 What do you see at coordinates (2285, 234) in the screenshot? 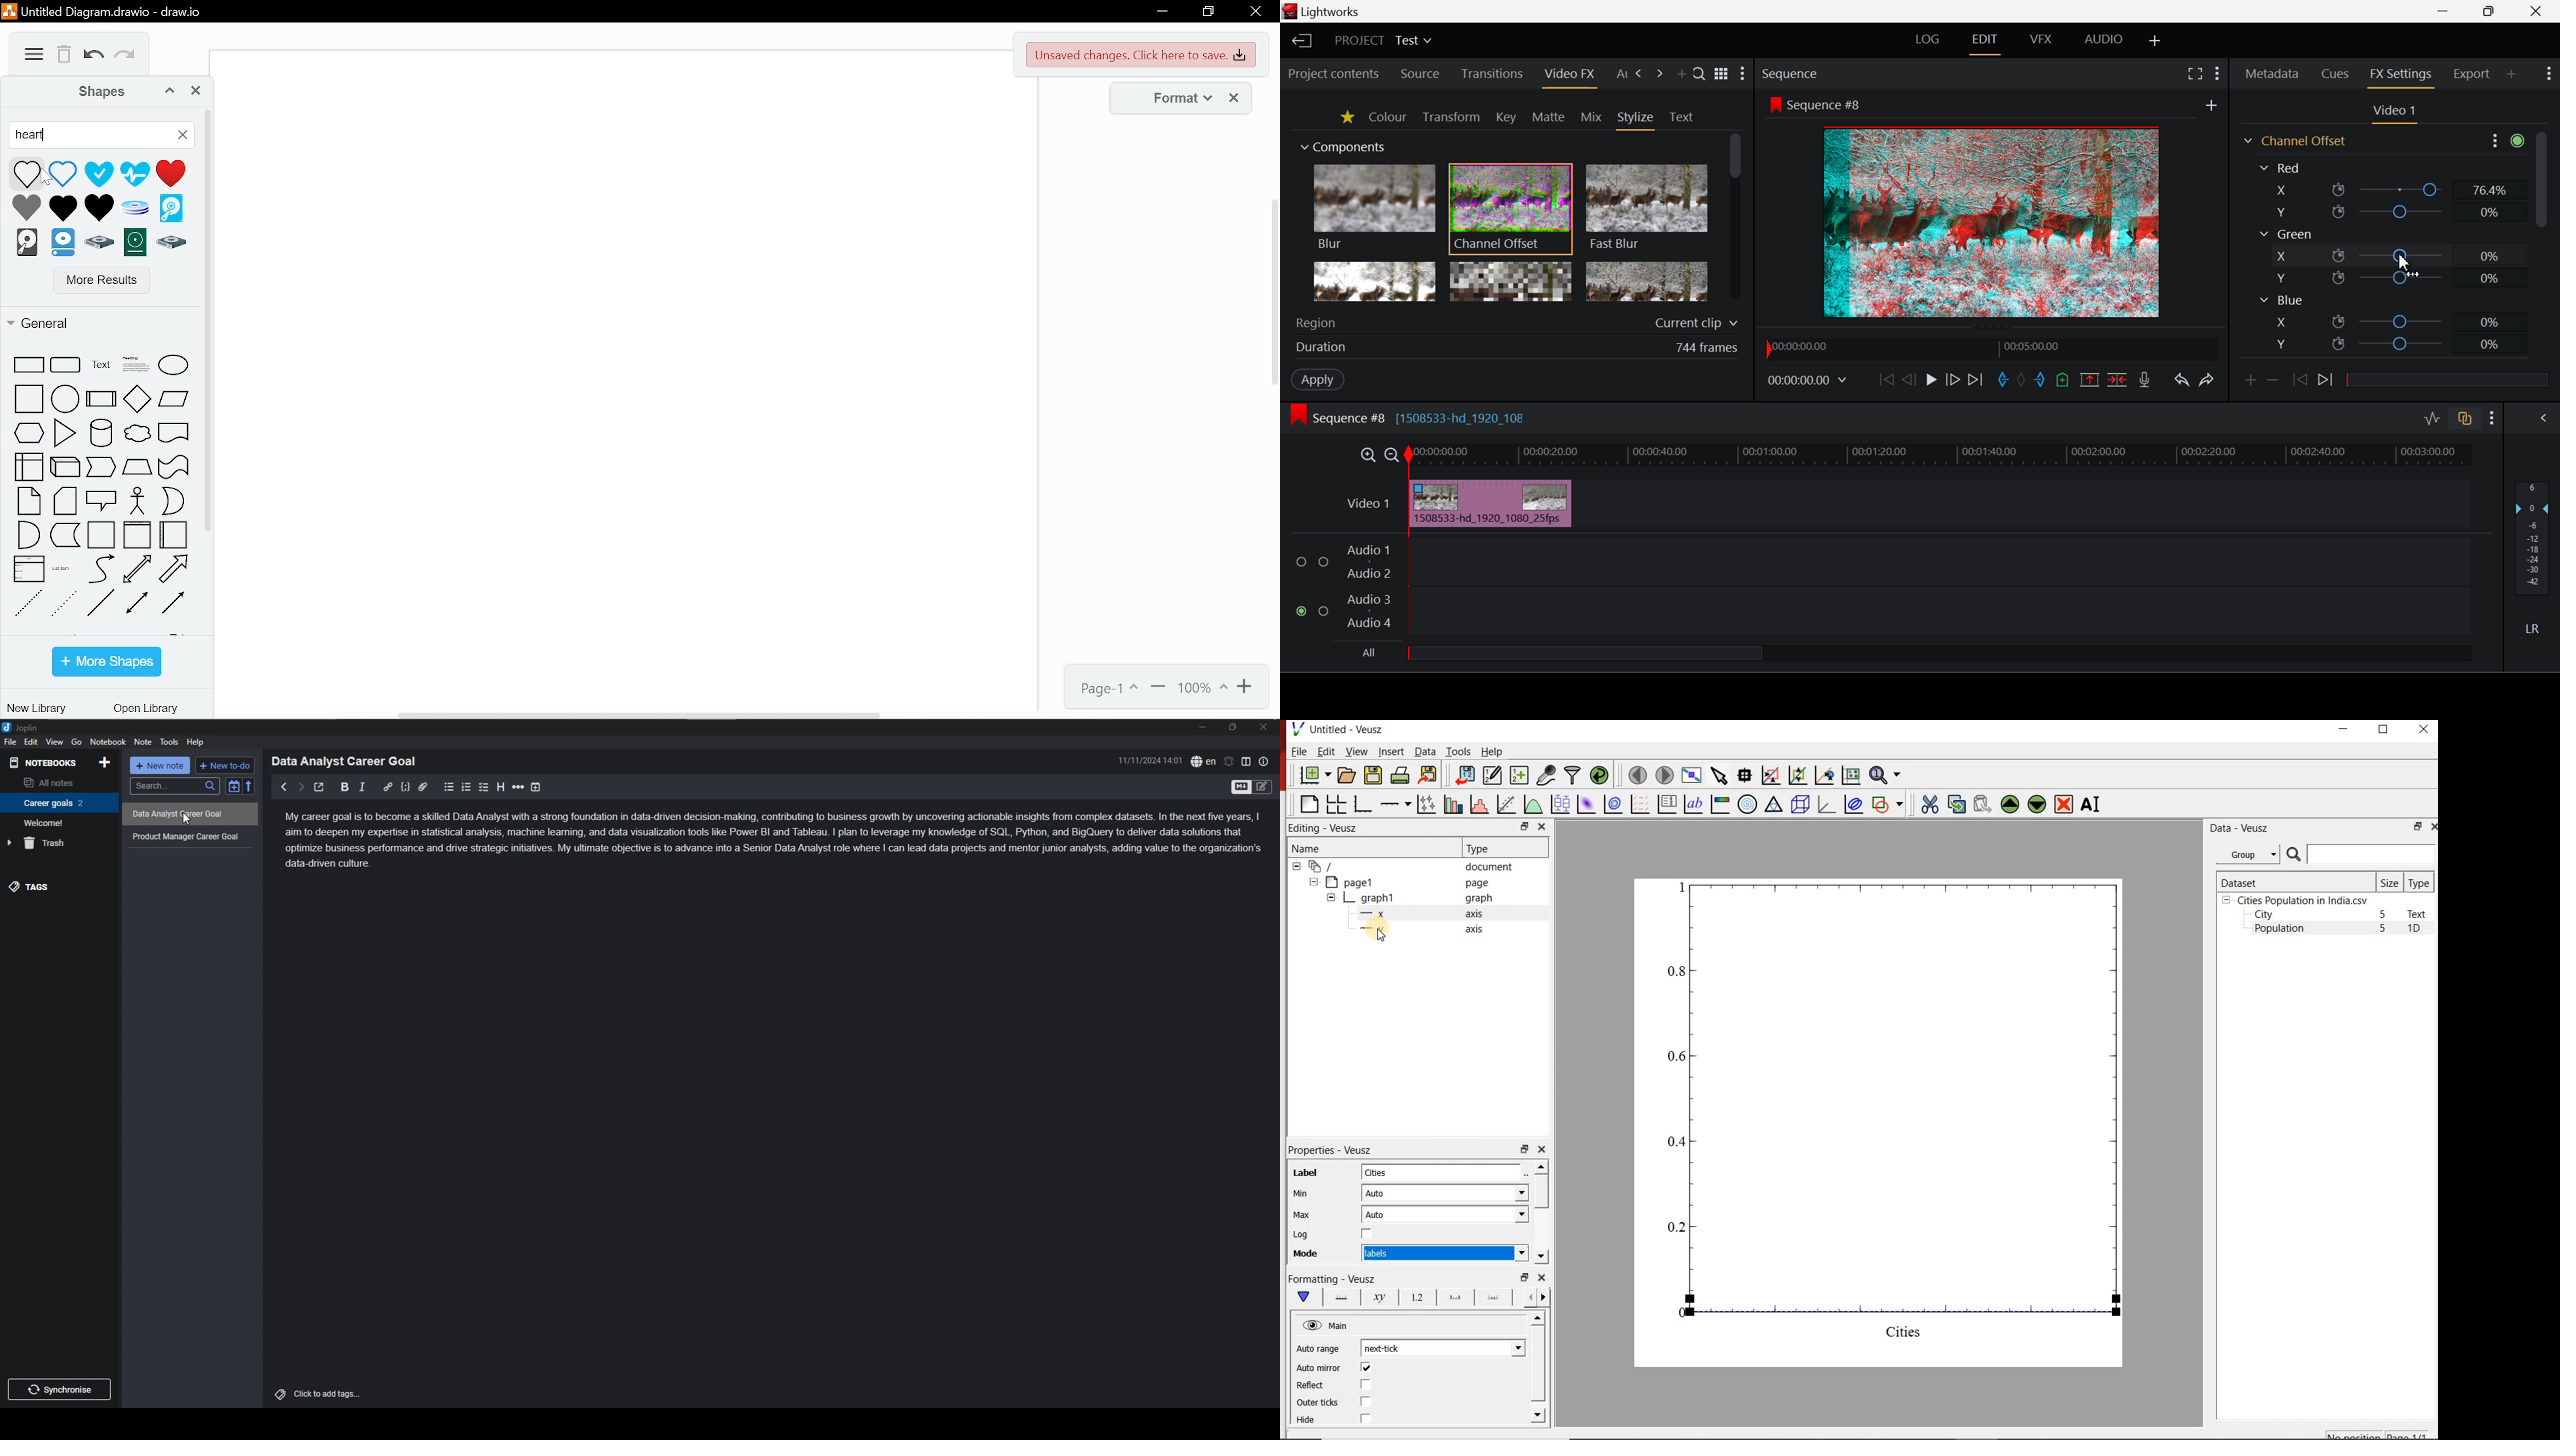
I see `Green` at bounding box center [2285, 234].